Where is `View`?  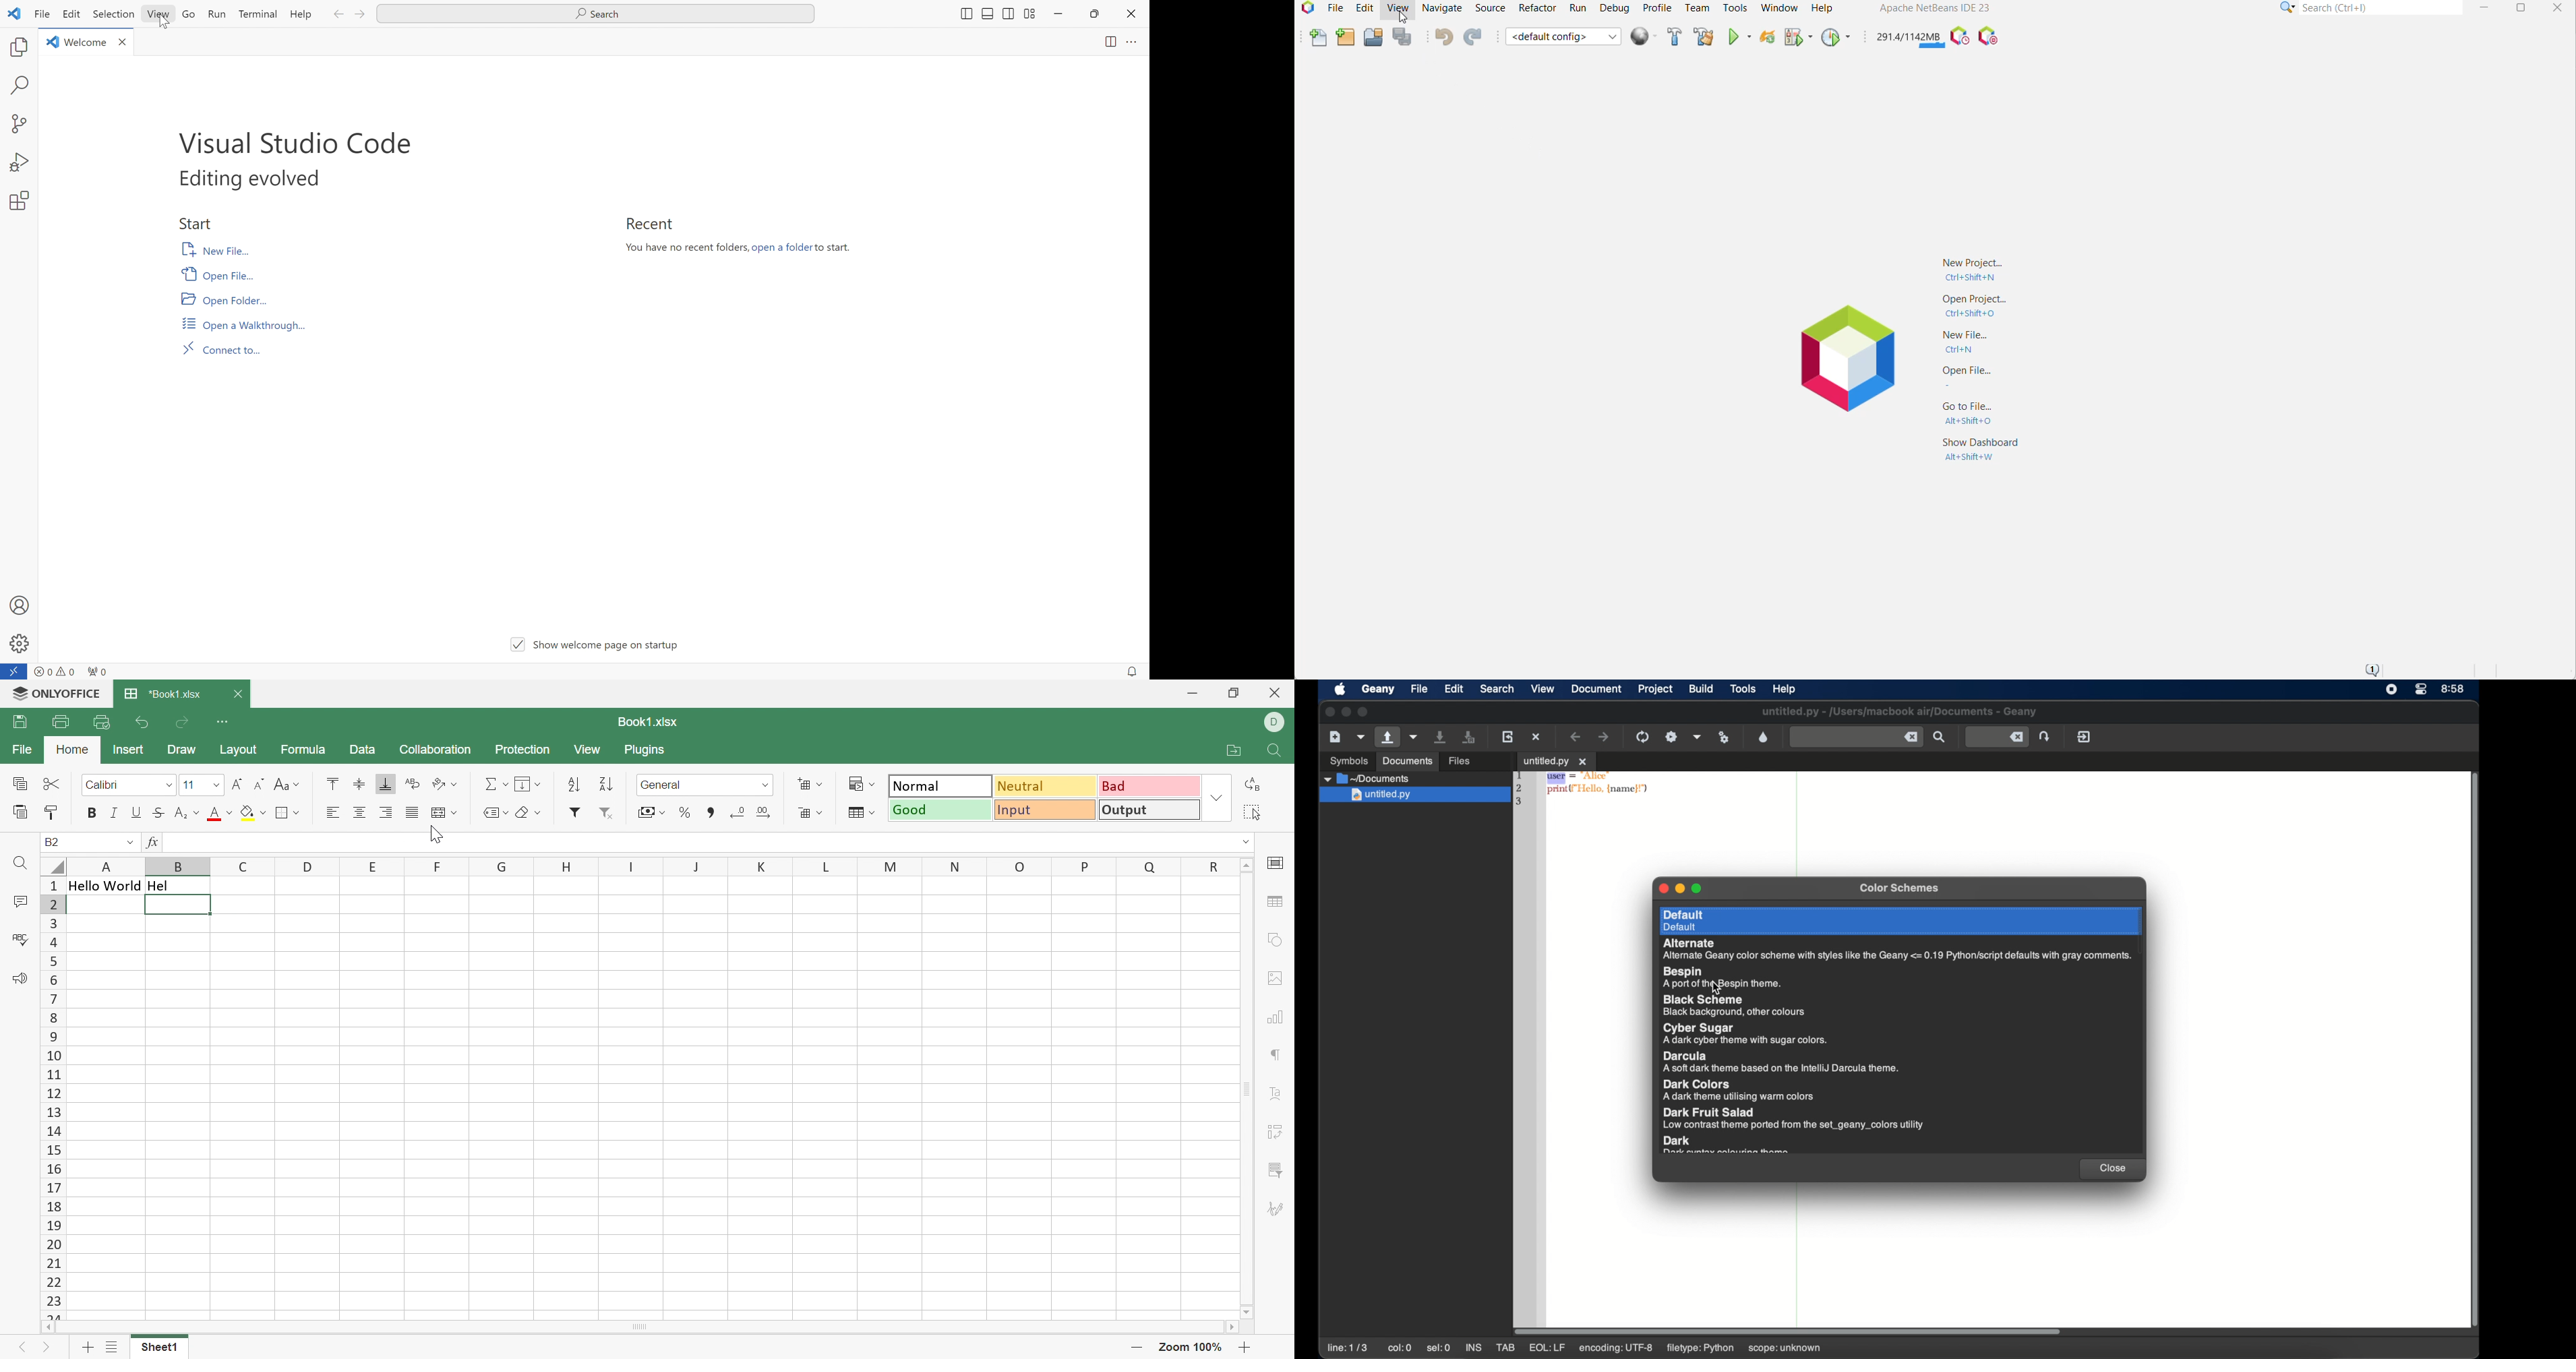
View is located at coordinates (590, 750).